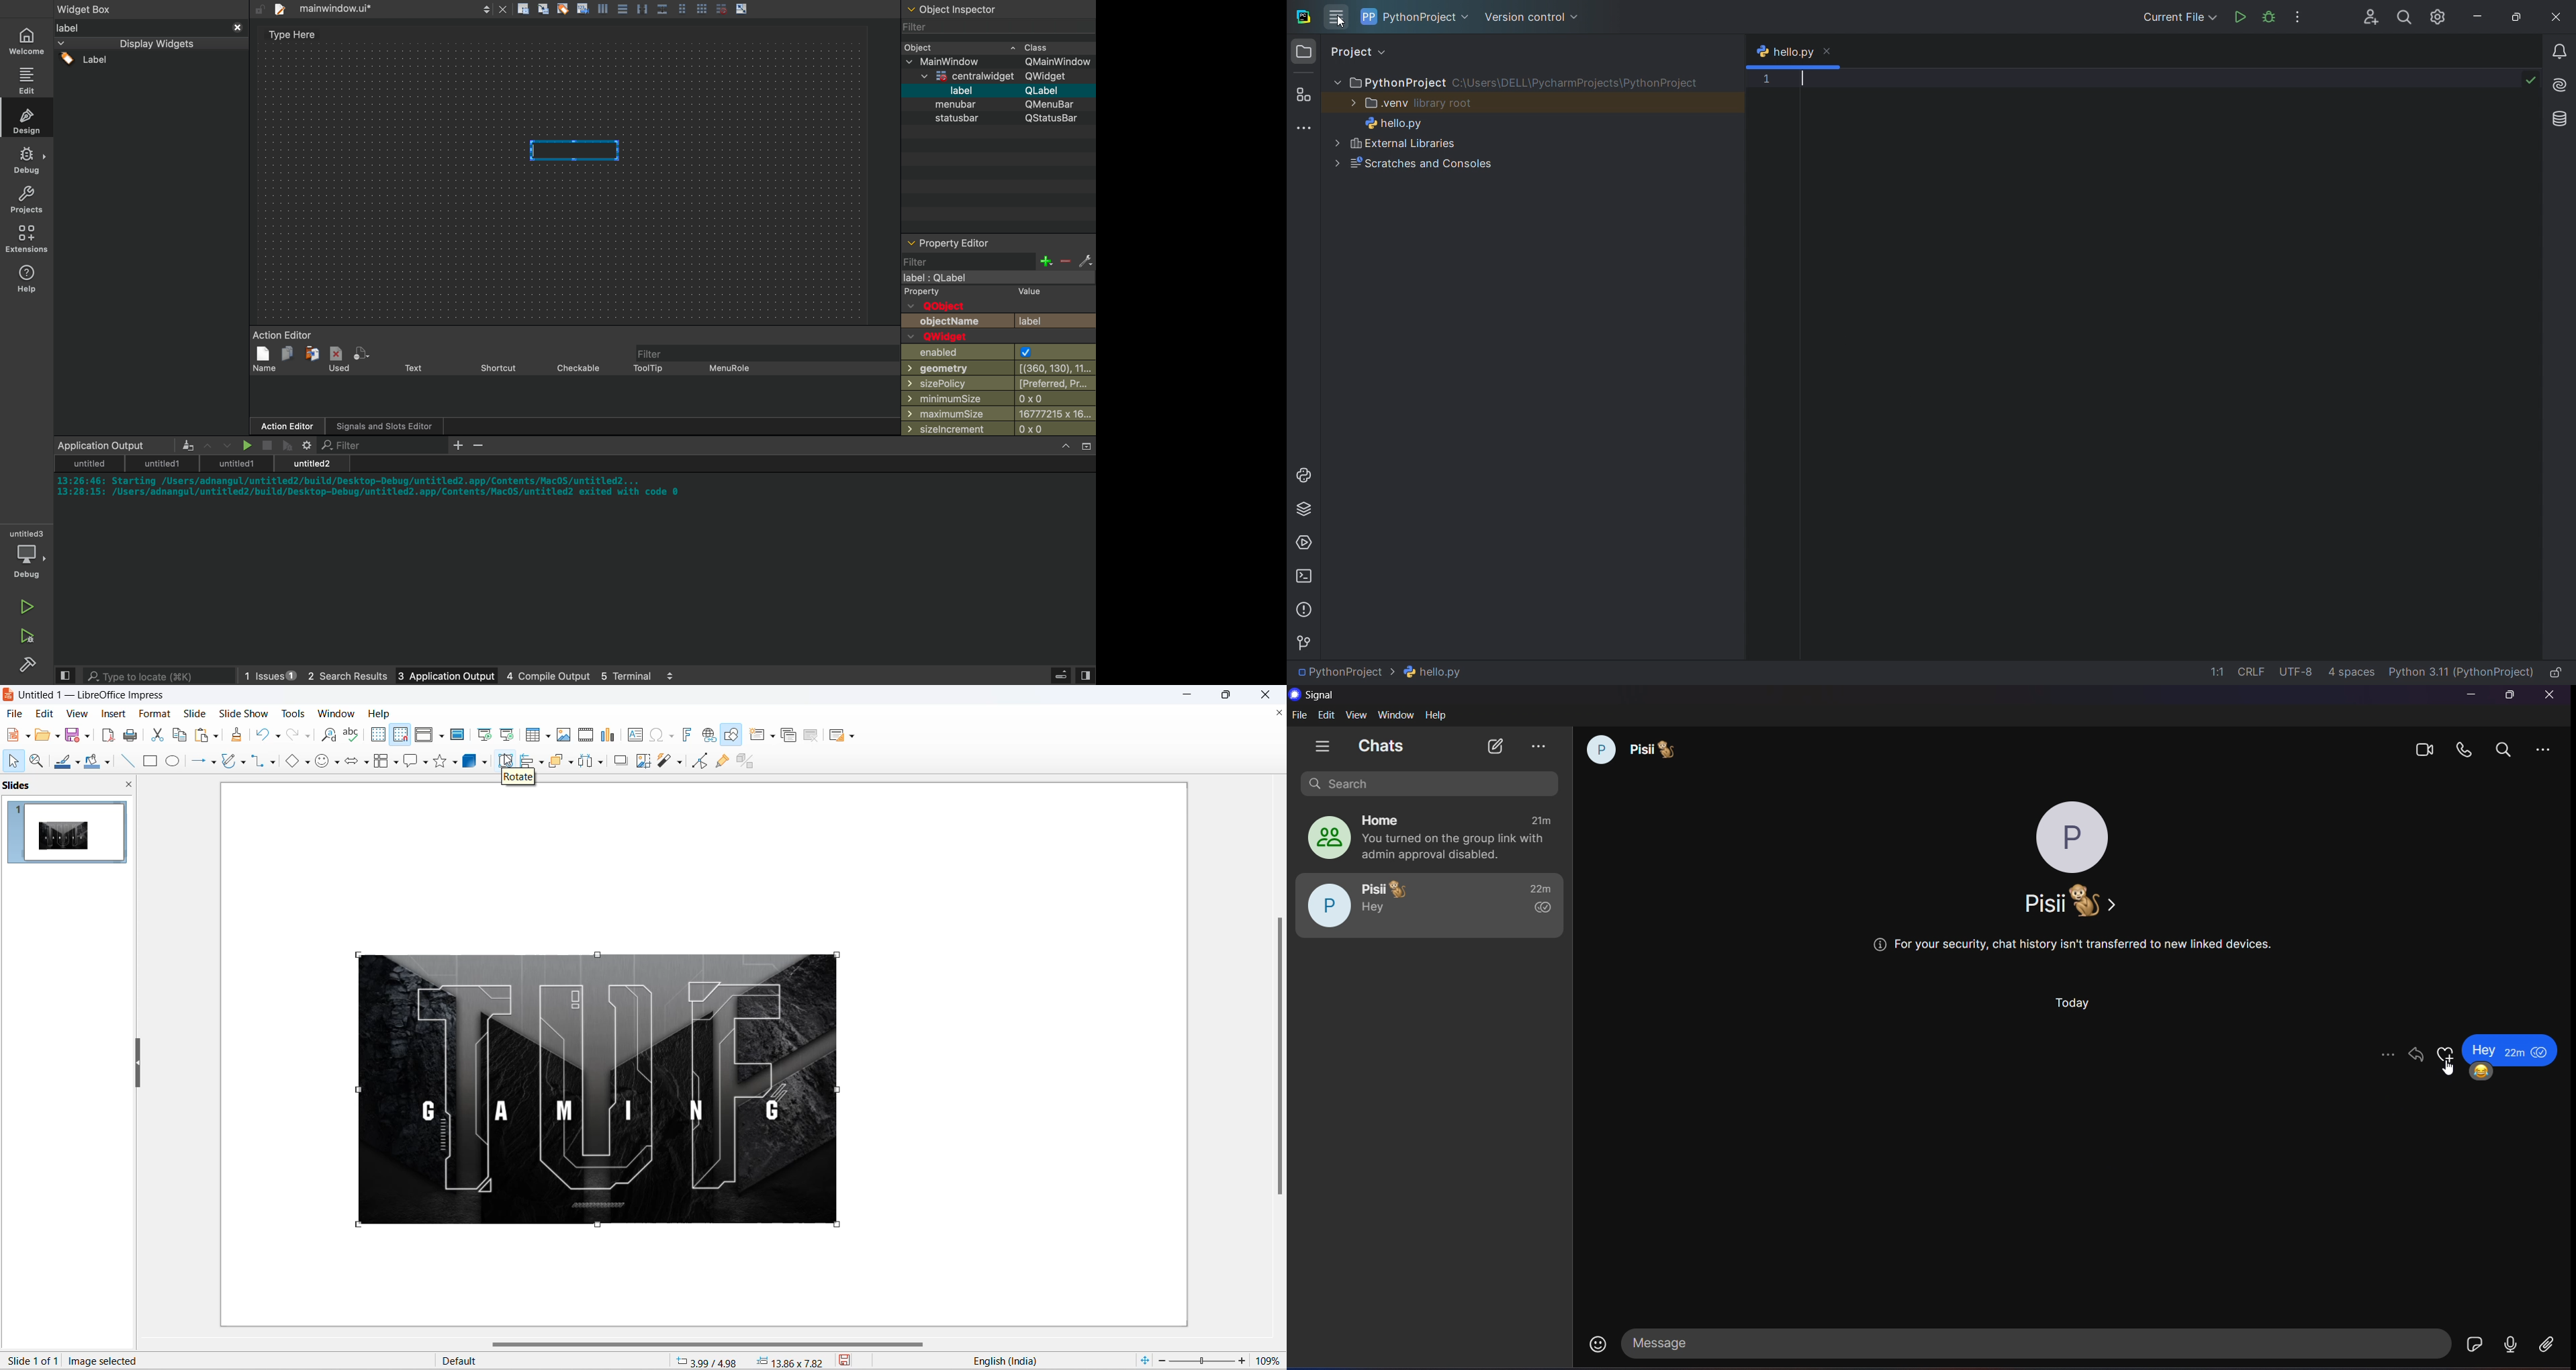 This screenshot has width=2576, height=1372. I want to click on table grid, so click(549, 736).